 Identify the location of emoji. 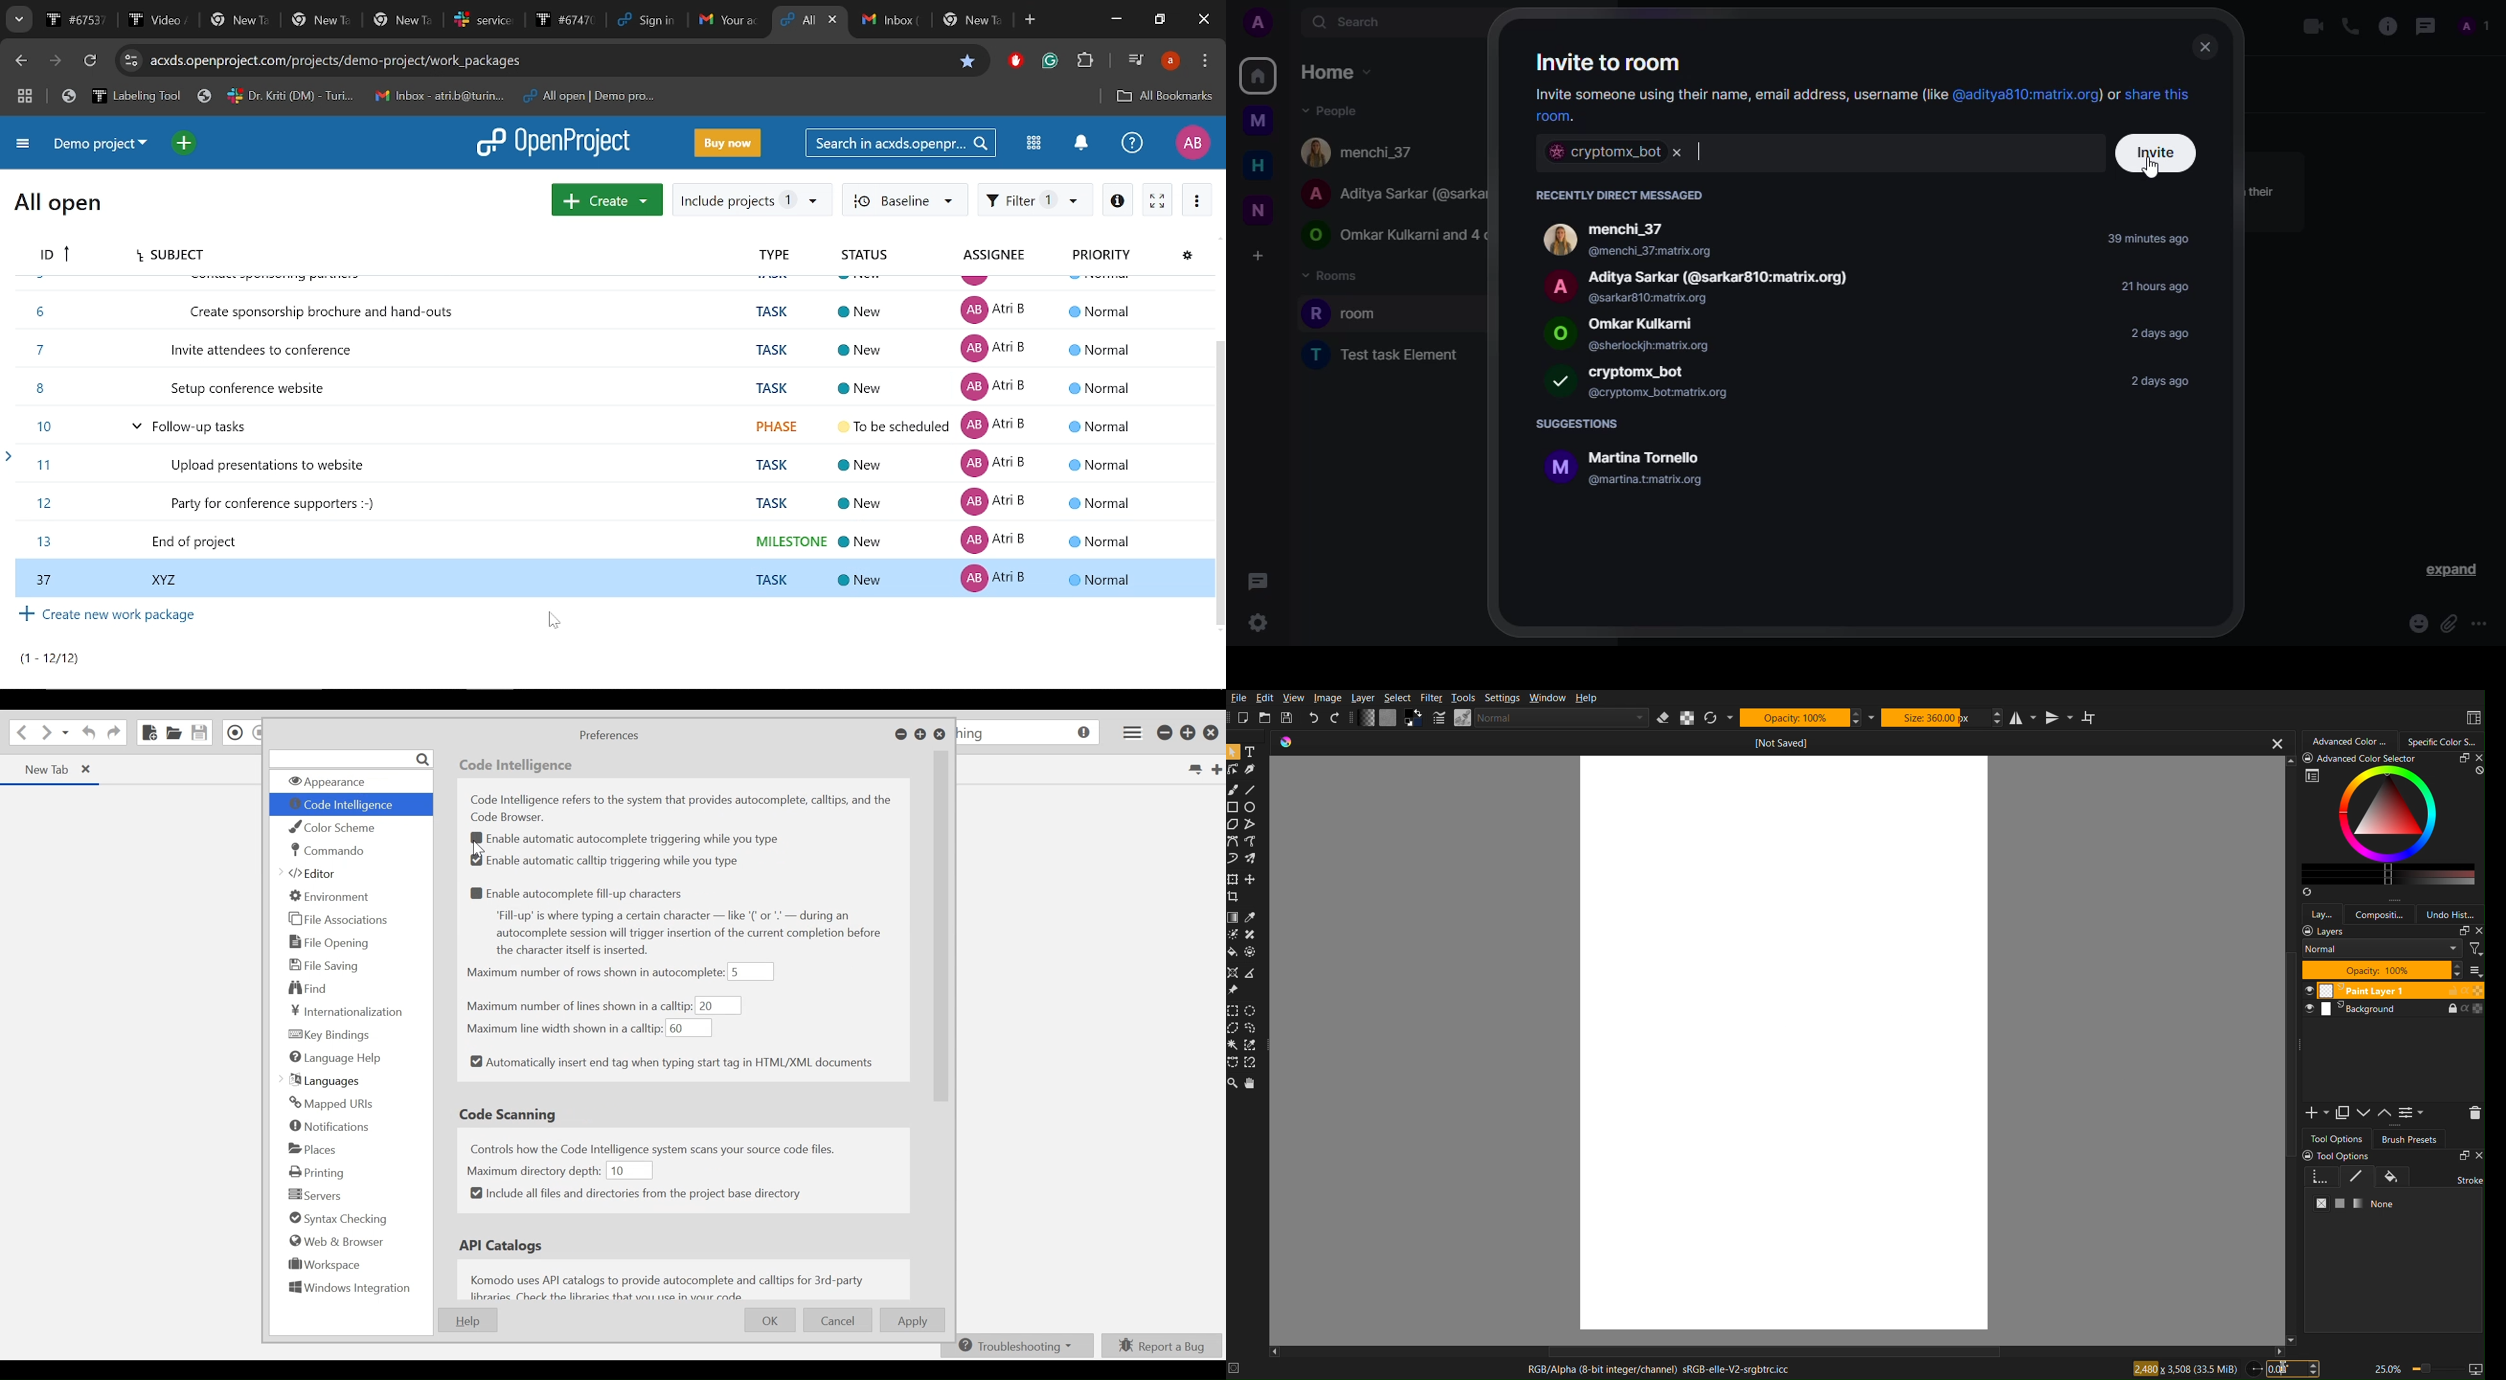
(2419, 623).